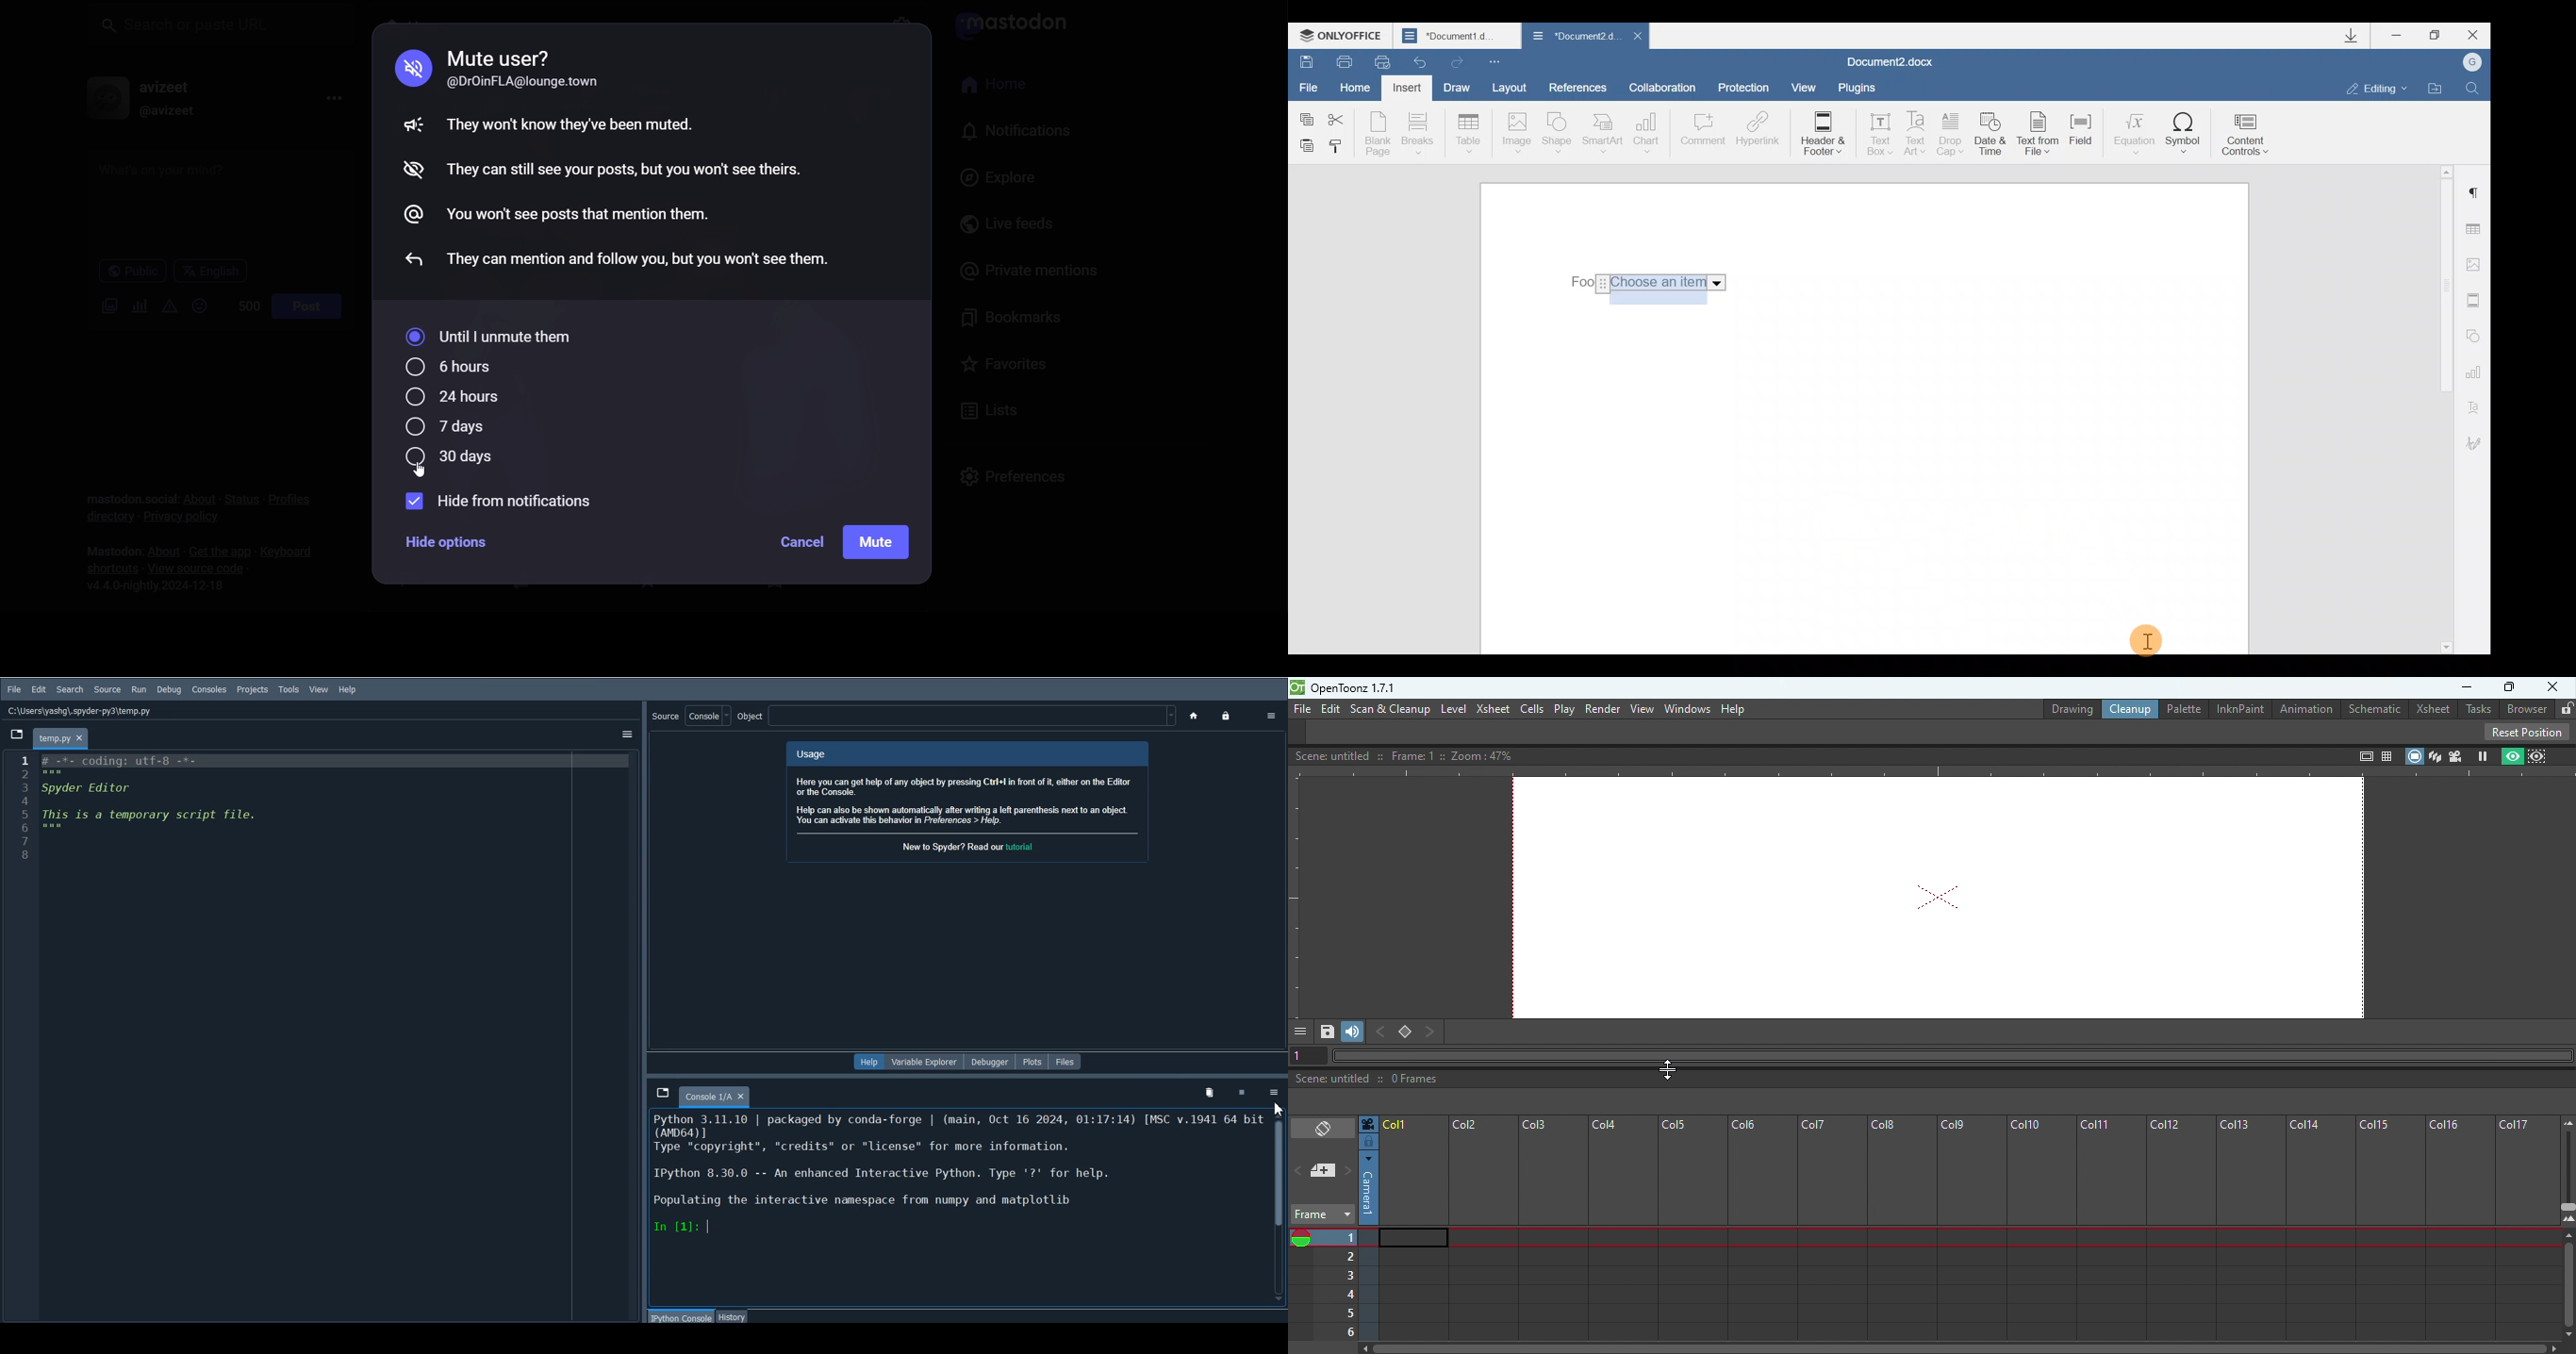  I want to click on Cursor, so click(1670, 1064).